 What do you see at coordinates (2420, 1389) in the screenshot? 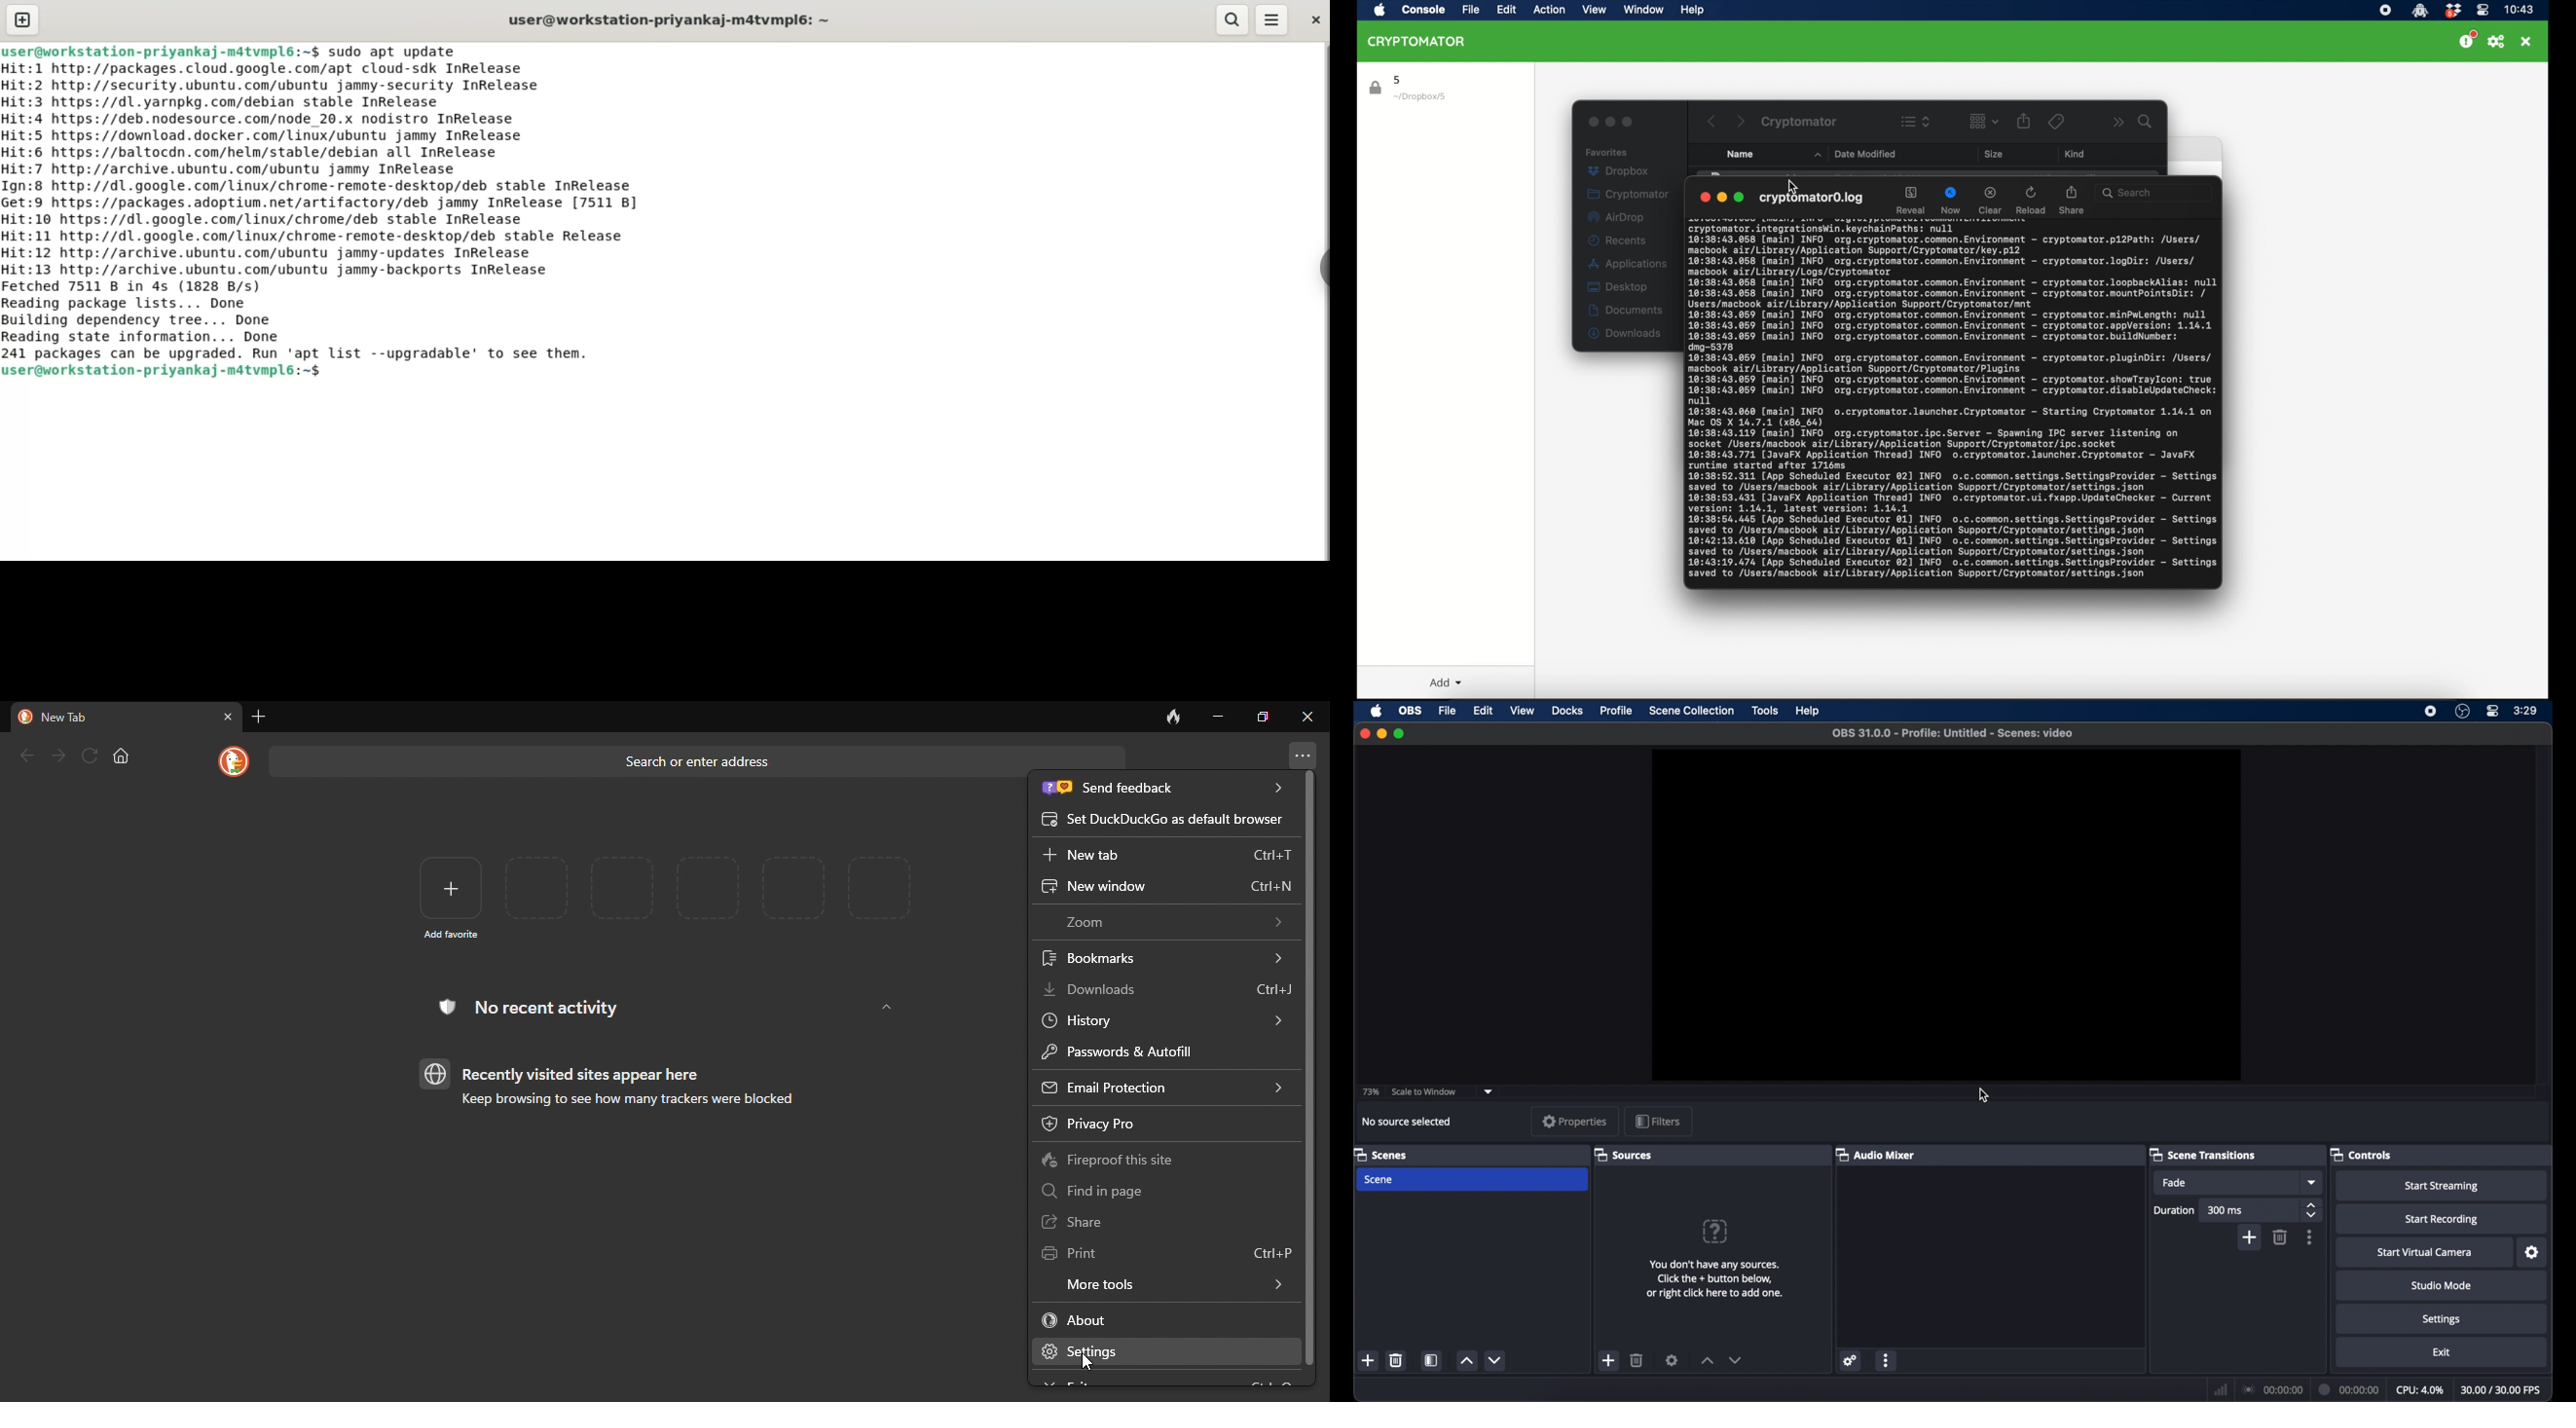
I see `cpu` at bounding box center [2420, 1389].